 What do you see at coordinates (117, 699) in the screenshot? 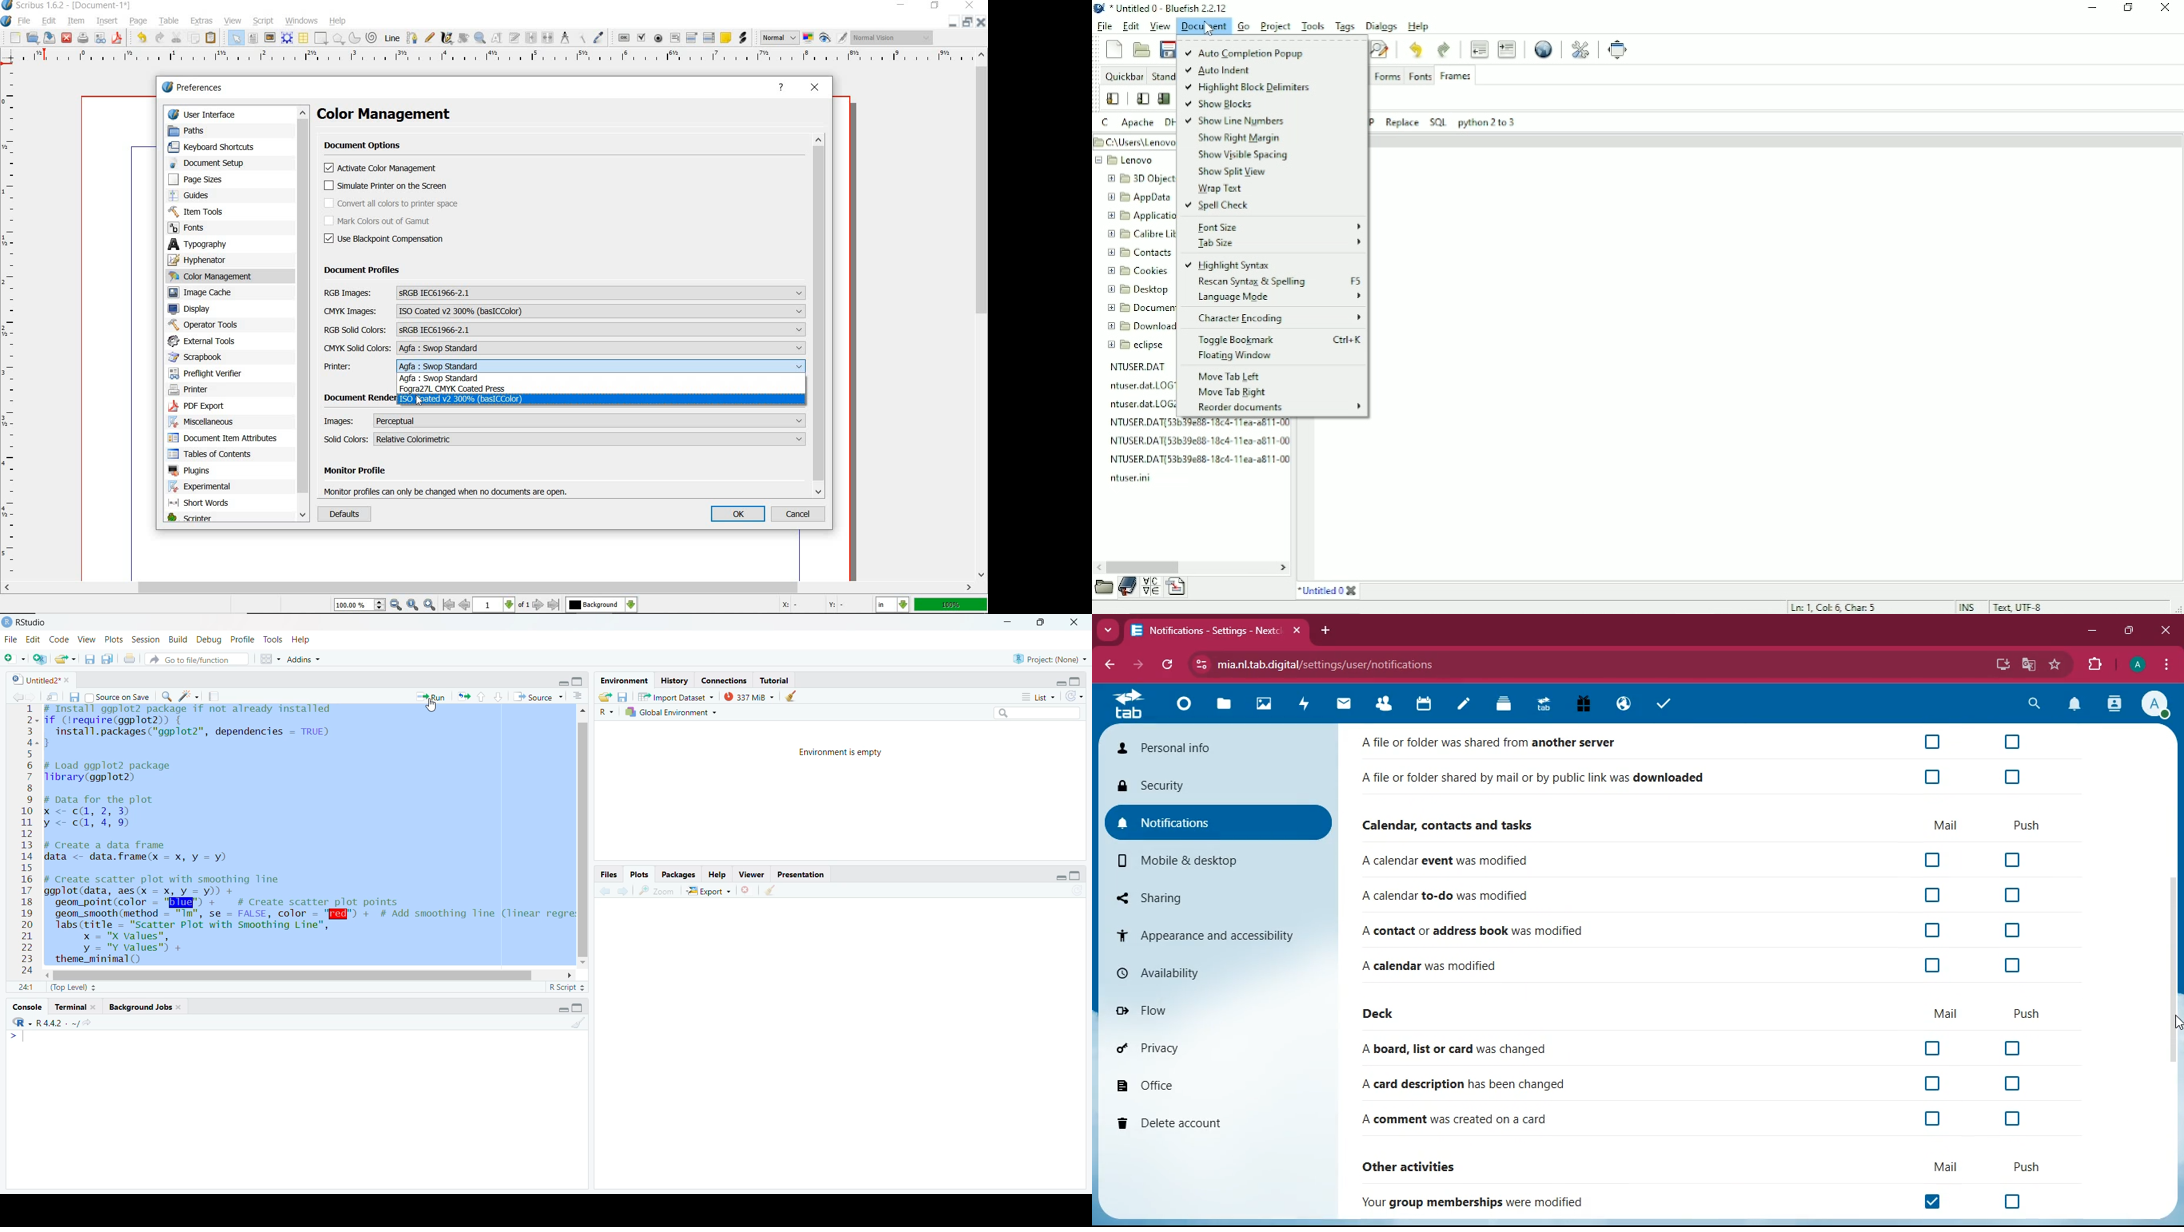
I see `Source on Save` at bounding box center [117, 699].